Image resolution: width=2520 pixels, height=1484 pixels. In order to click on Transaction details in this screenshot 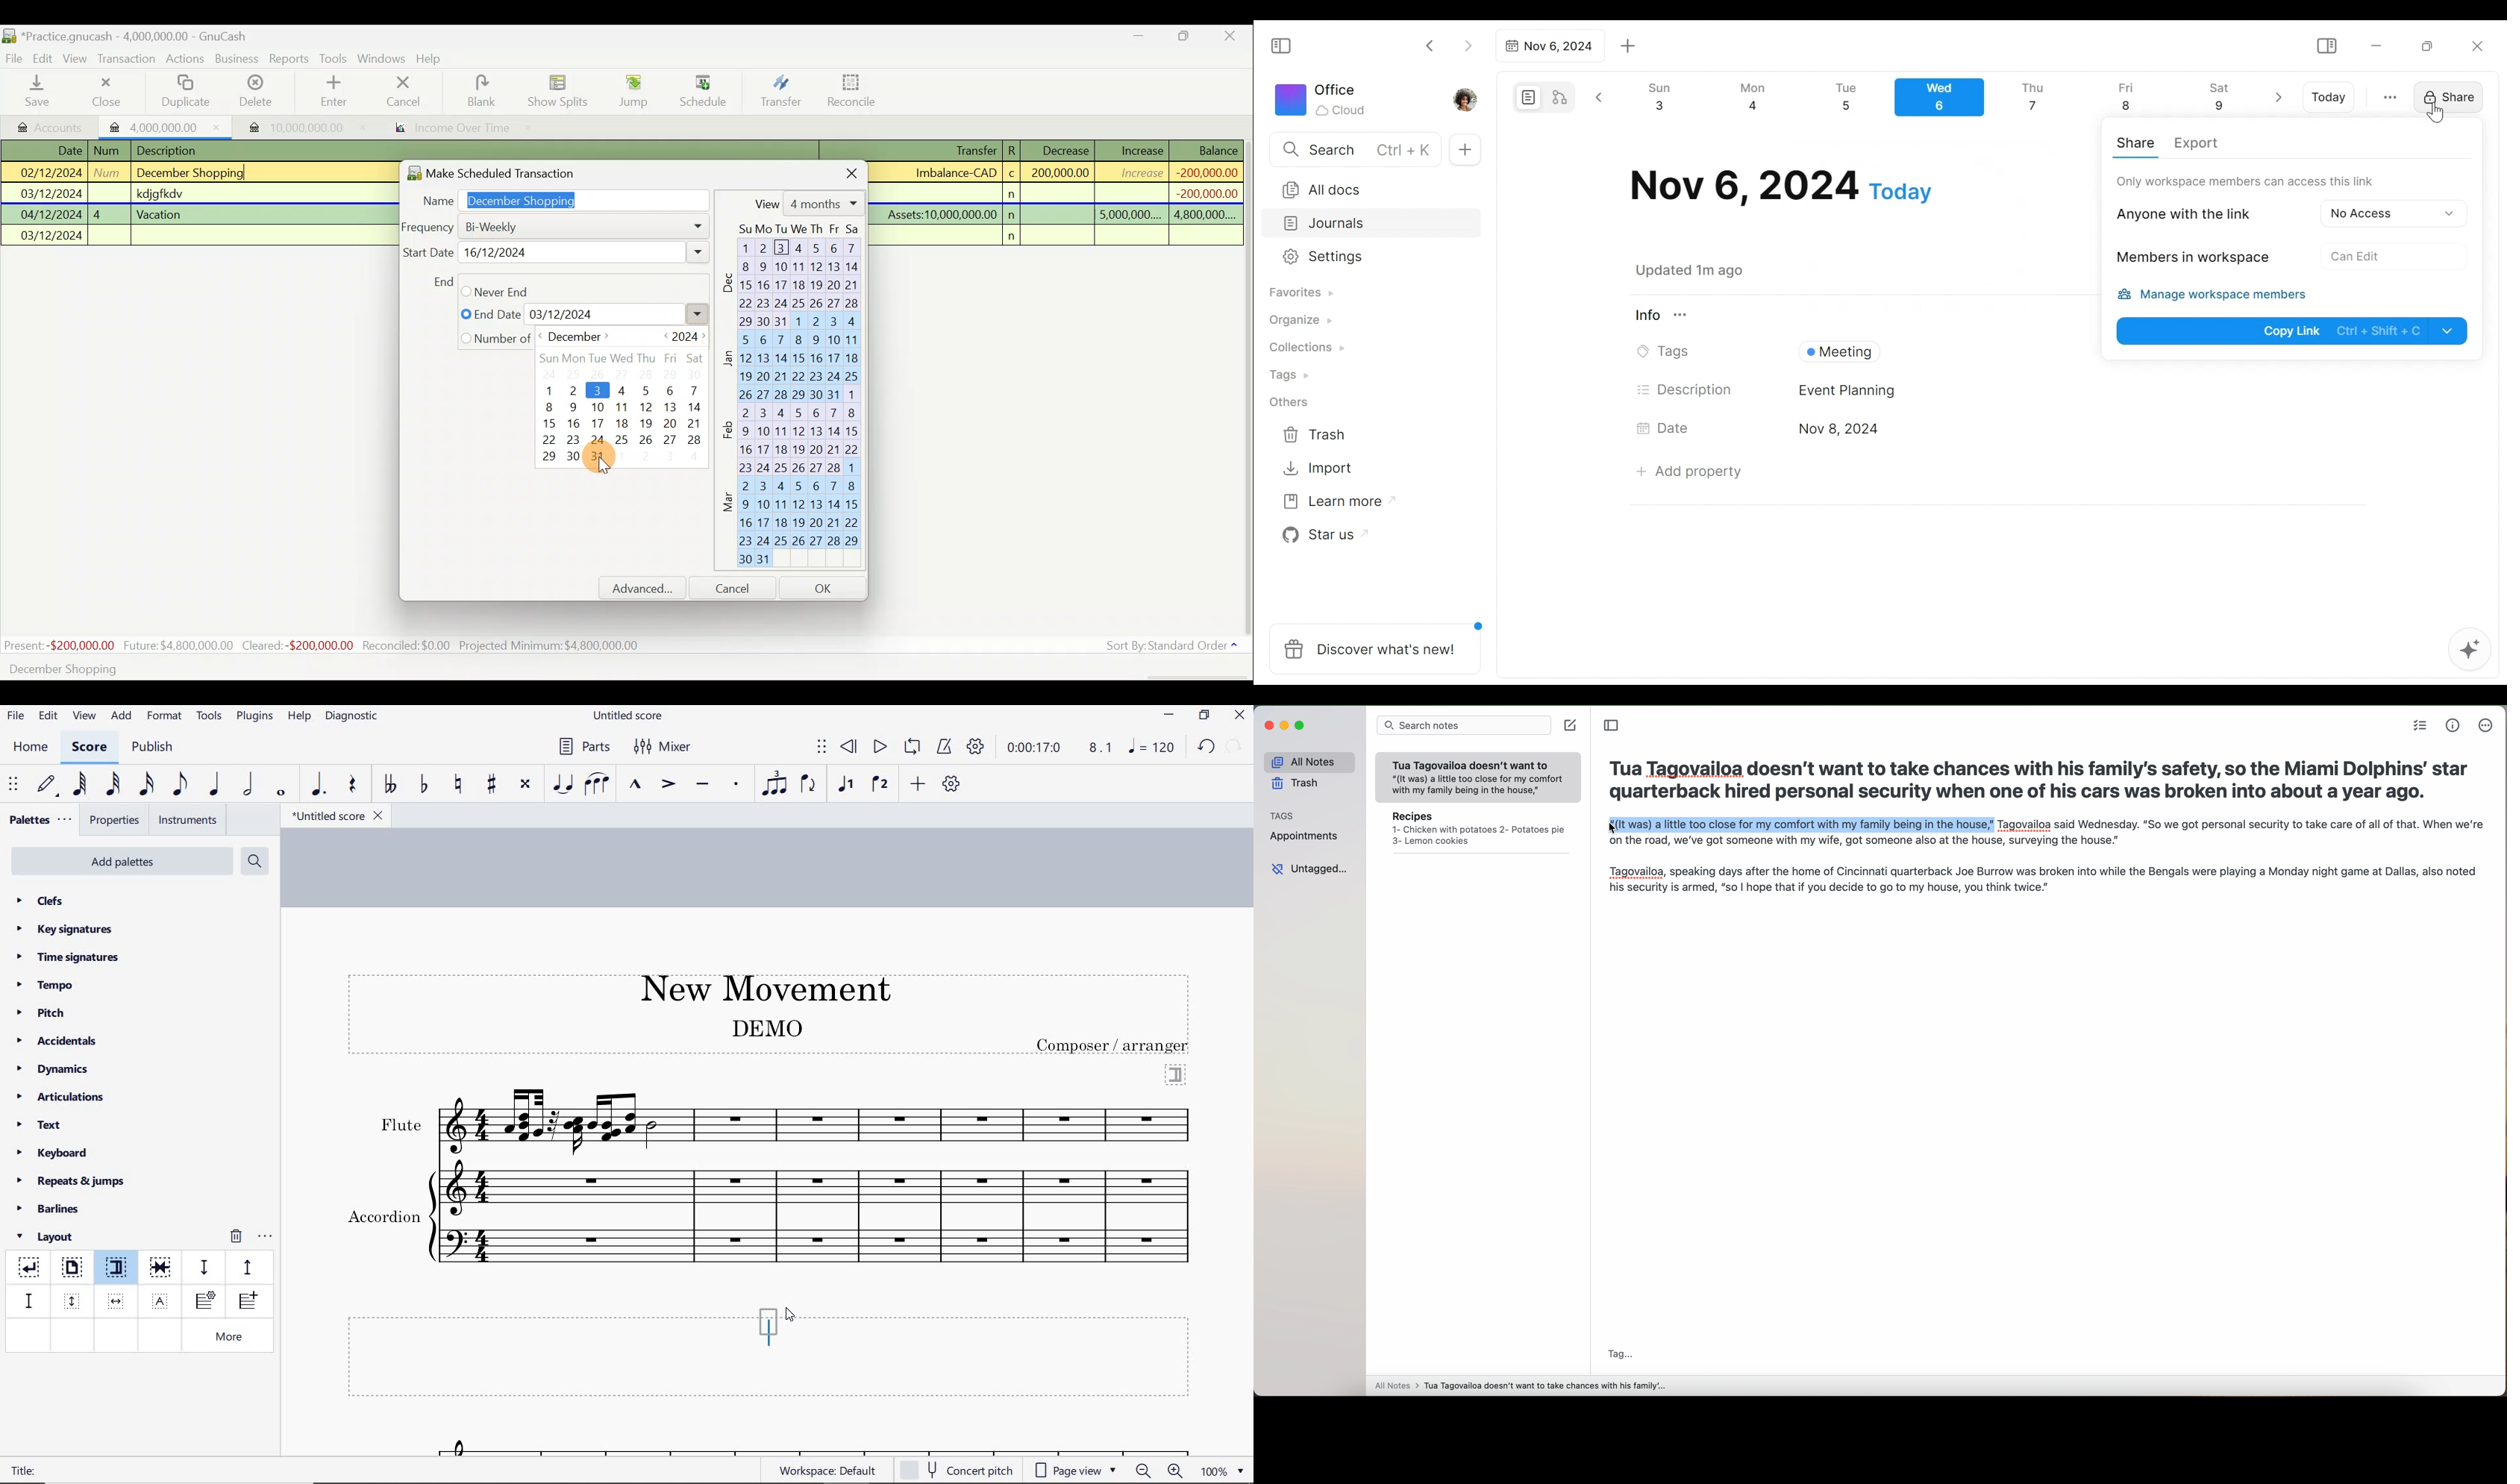, I will do `click(1064, 193)`.